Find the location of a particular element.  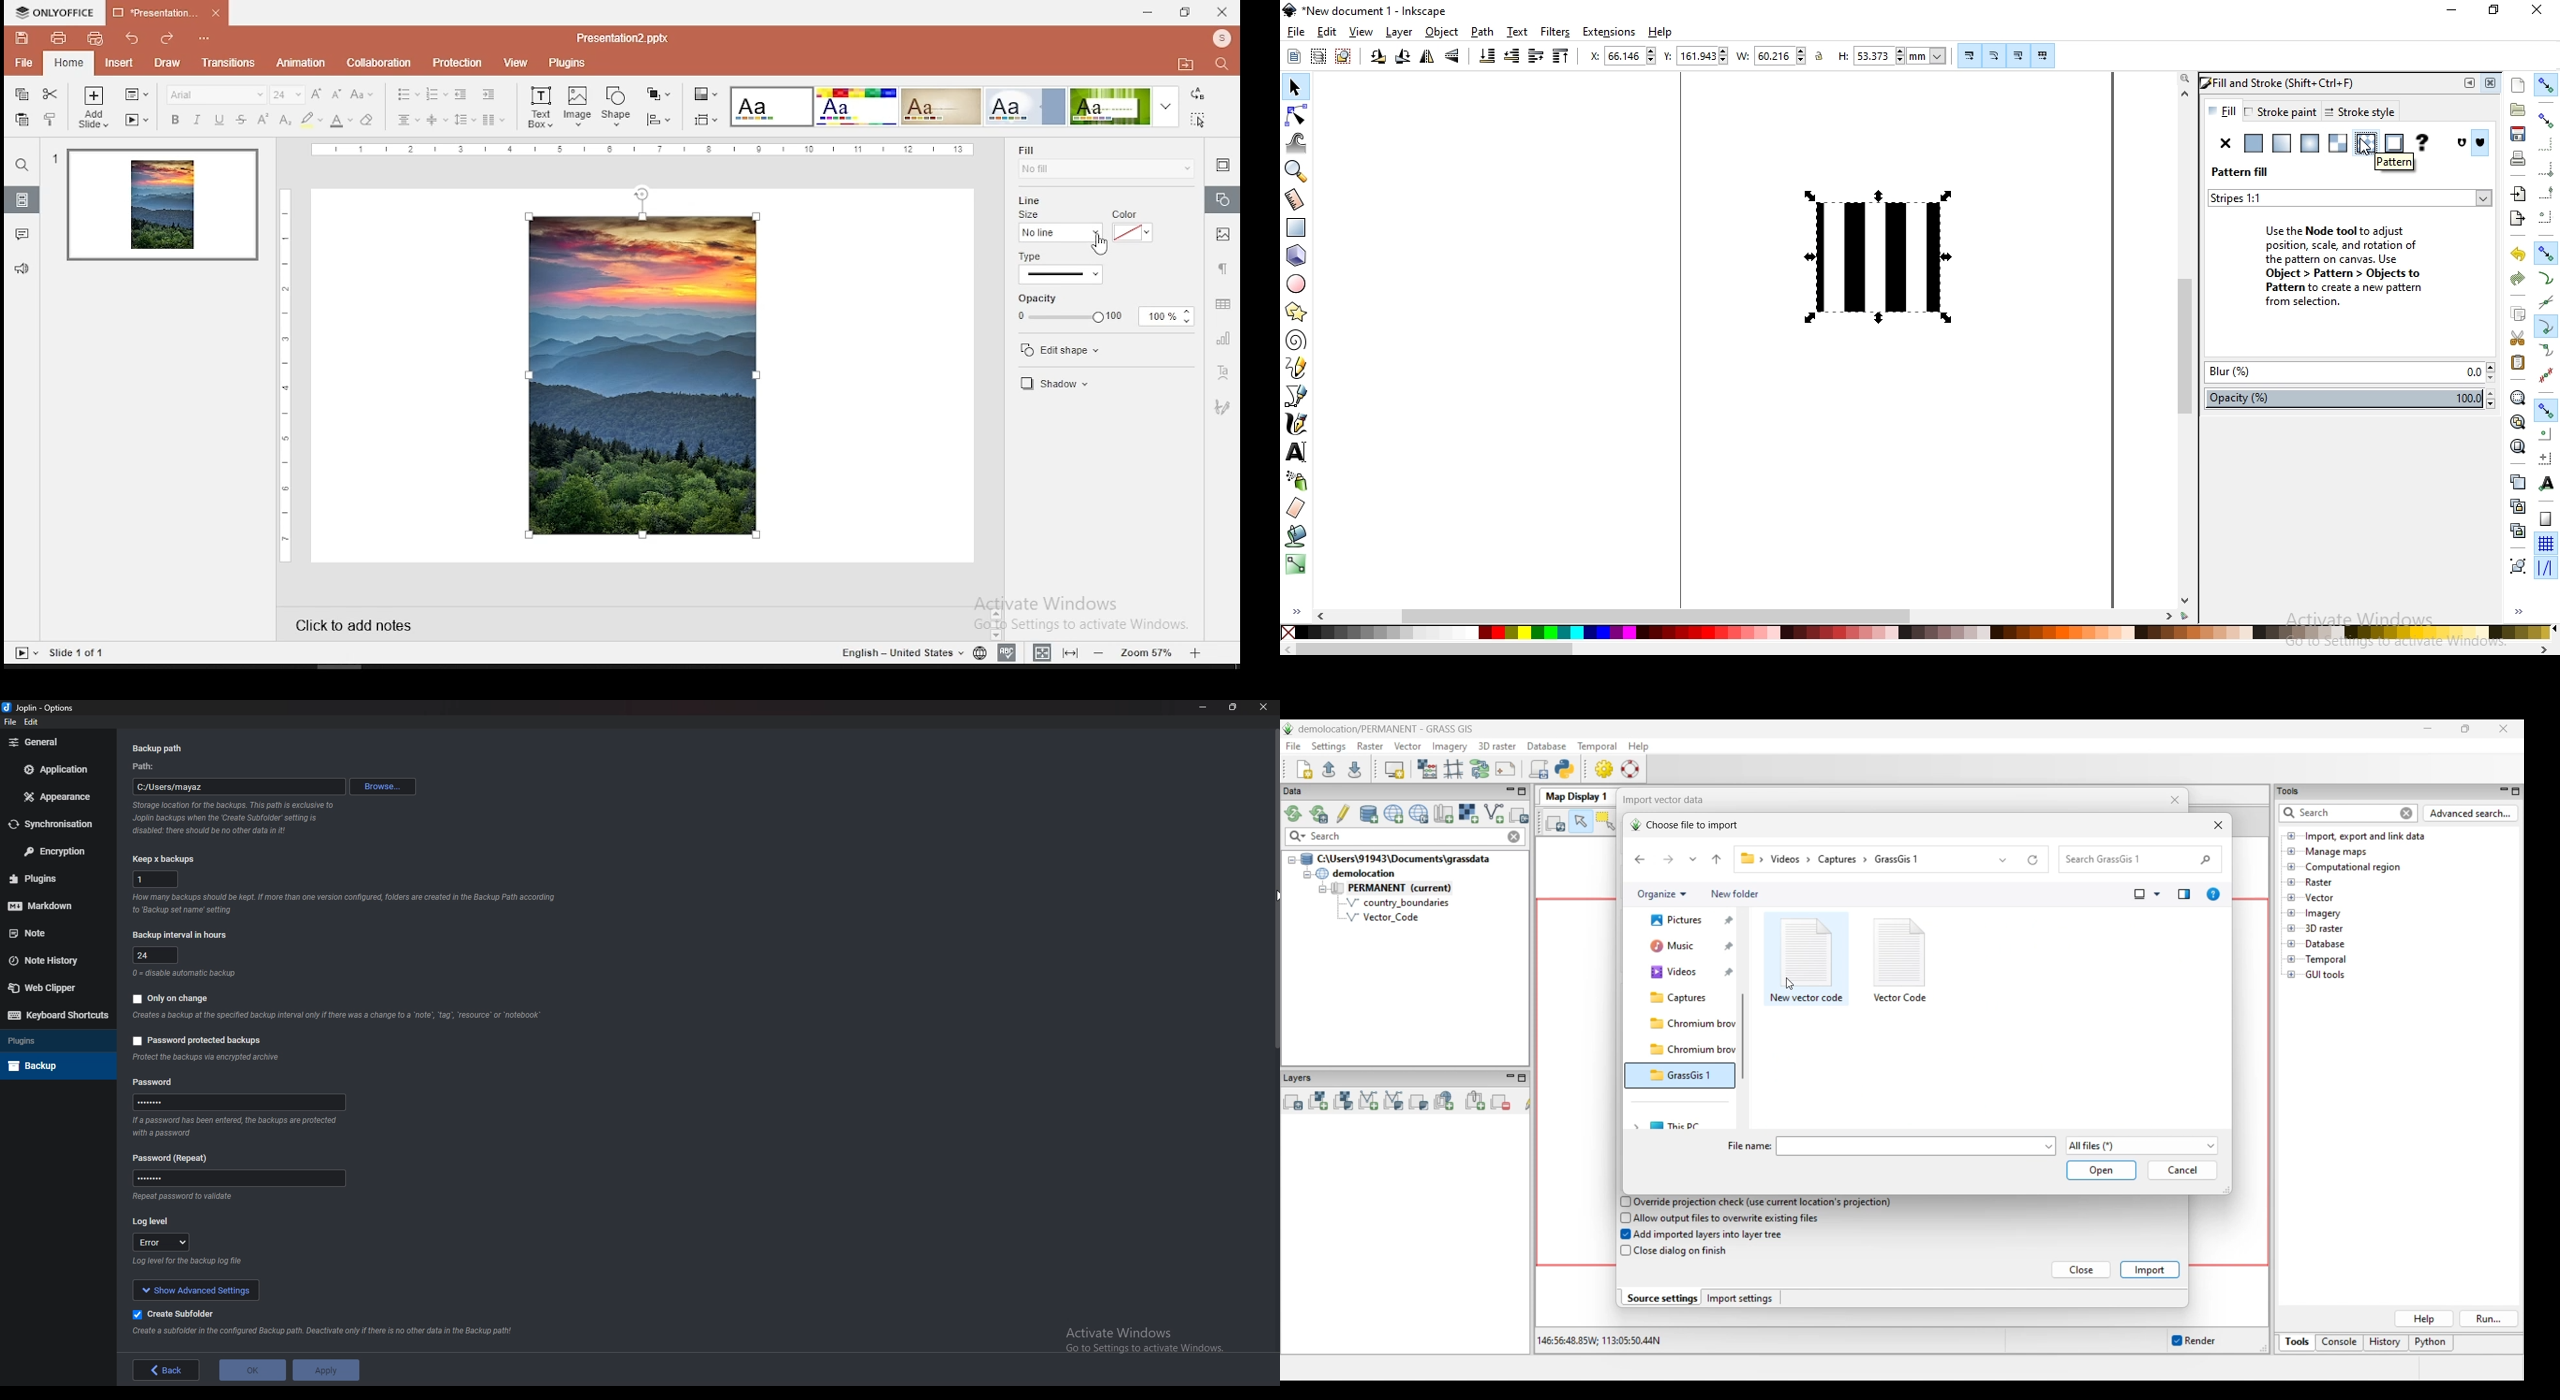

Only on change is located at coordinates (174, 999).